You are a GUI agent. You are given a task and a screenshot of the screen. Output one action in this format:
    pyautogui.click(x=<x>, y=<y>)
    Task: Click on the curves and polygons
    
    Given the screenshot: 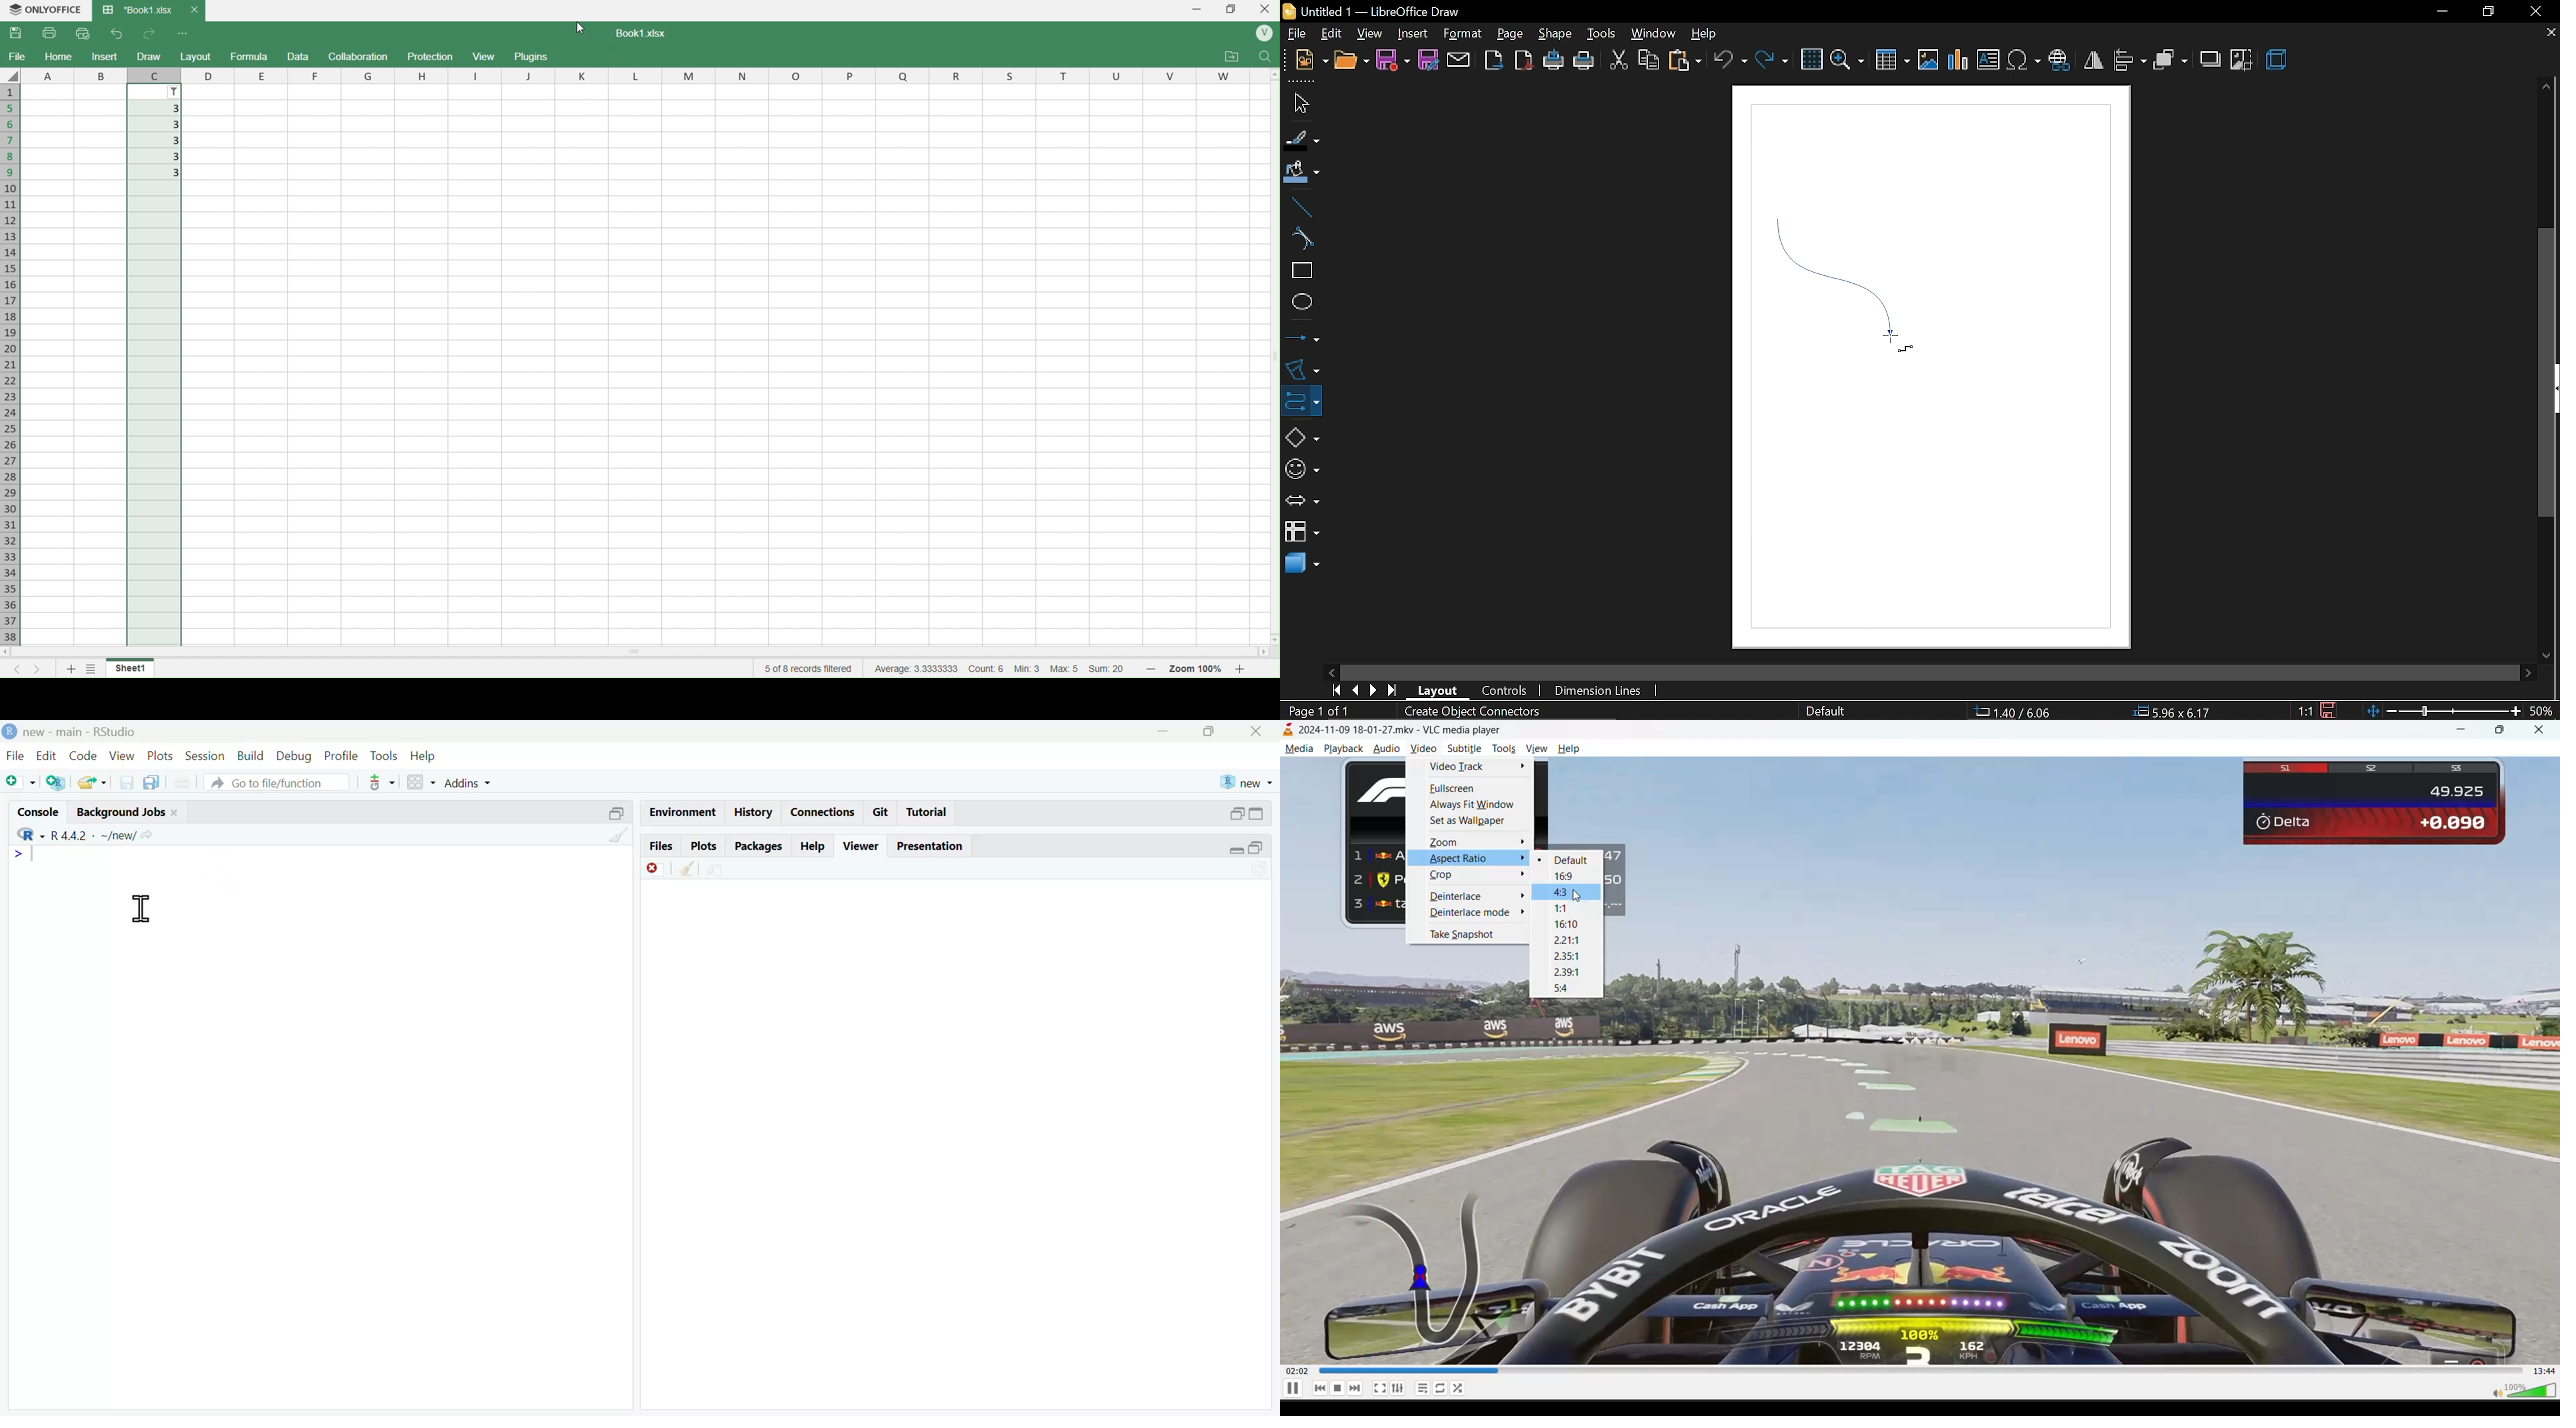 What is the action you would take?
    pyautogui.click(x=1300, y=369)
    